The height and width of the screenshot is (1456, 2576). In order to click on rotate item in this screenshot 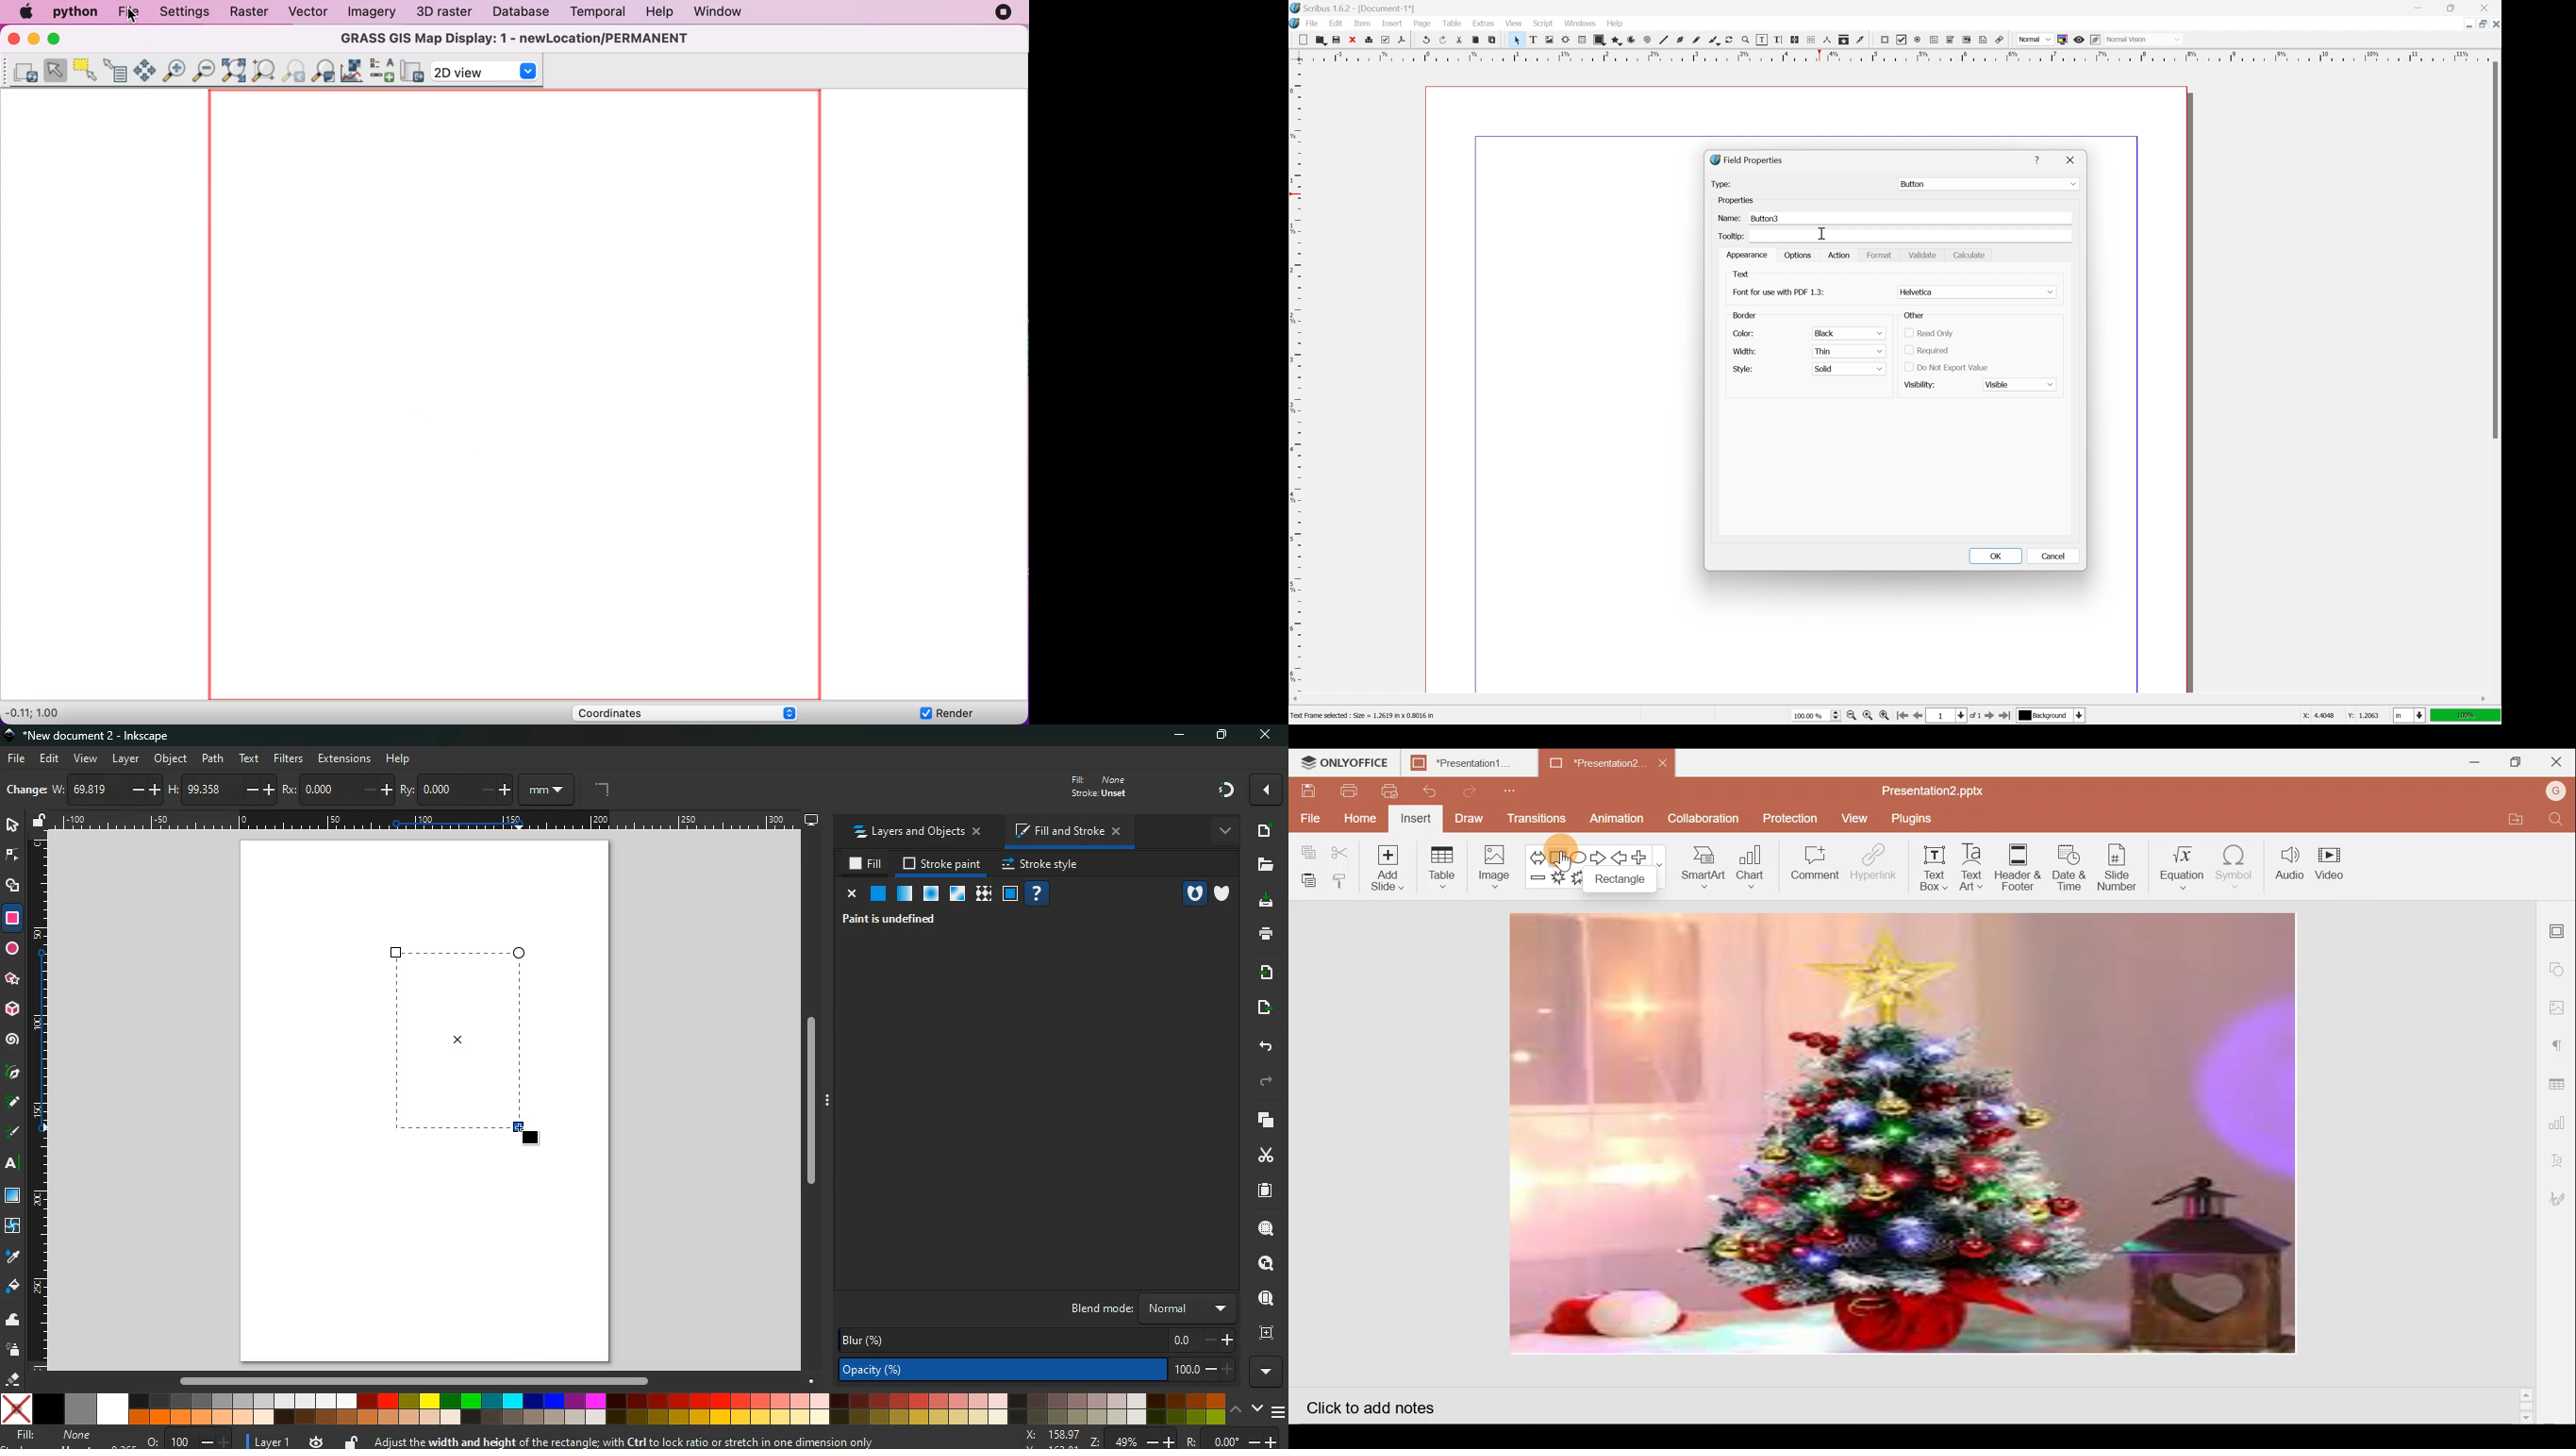, I will do `click(1729, 40)`.